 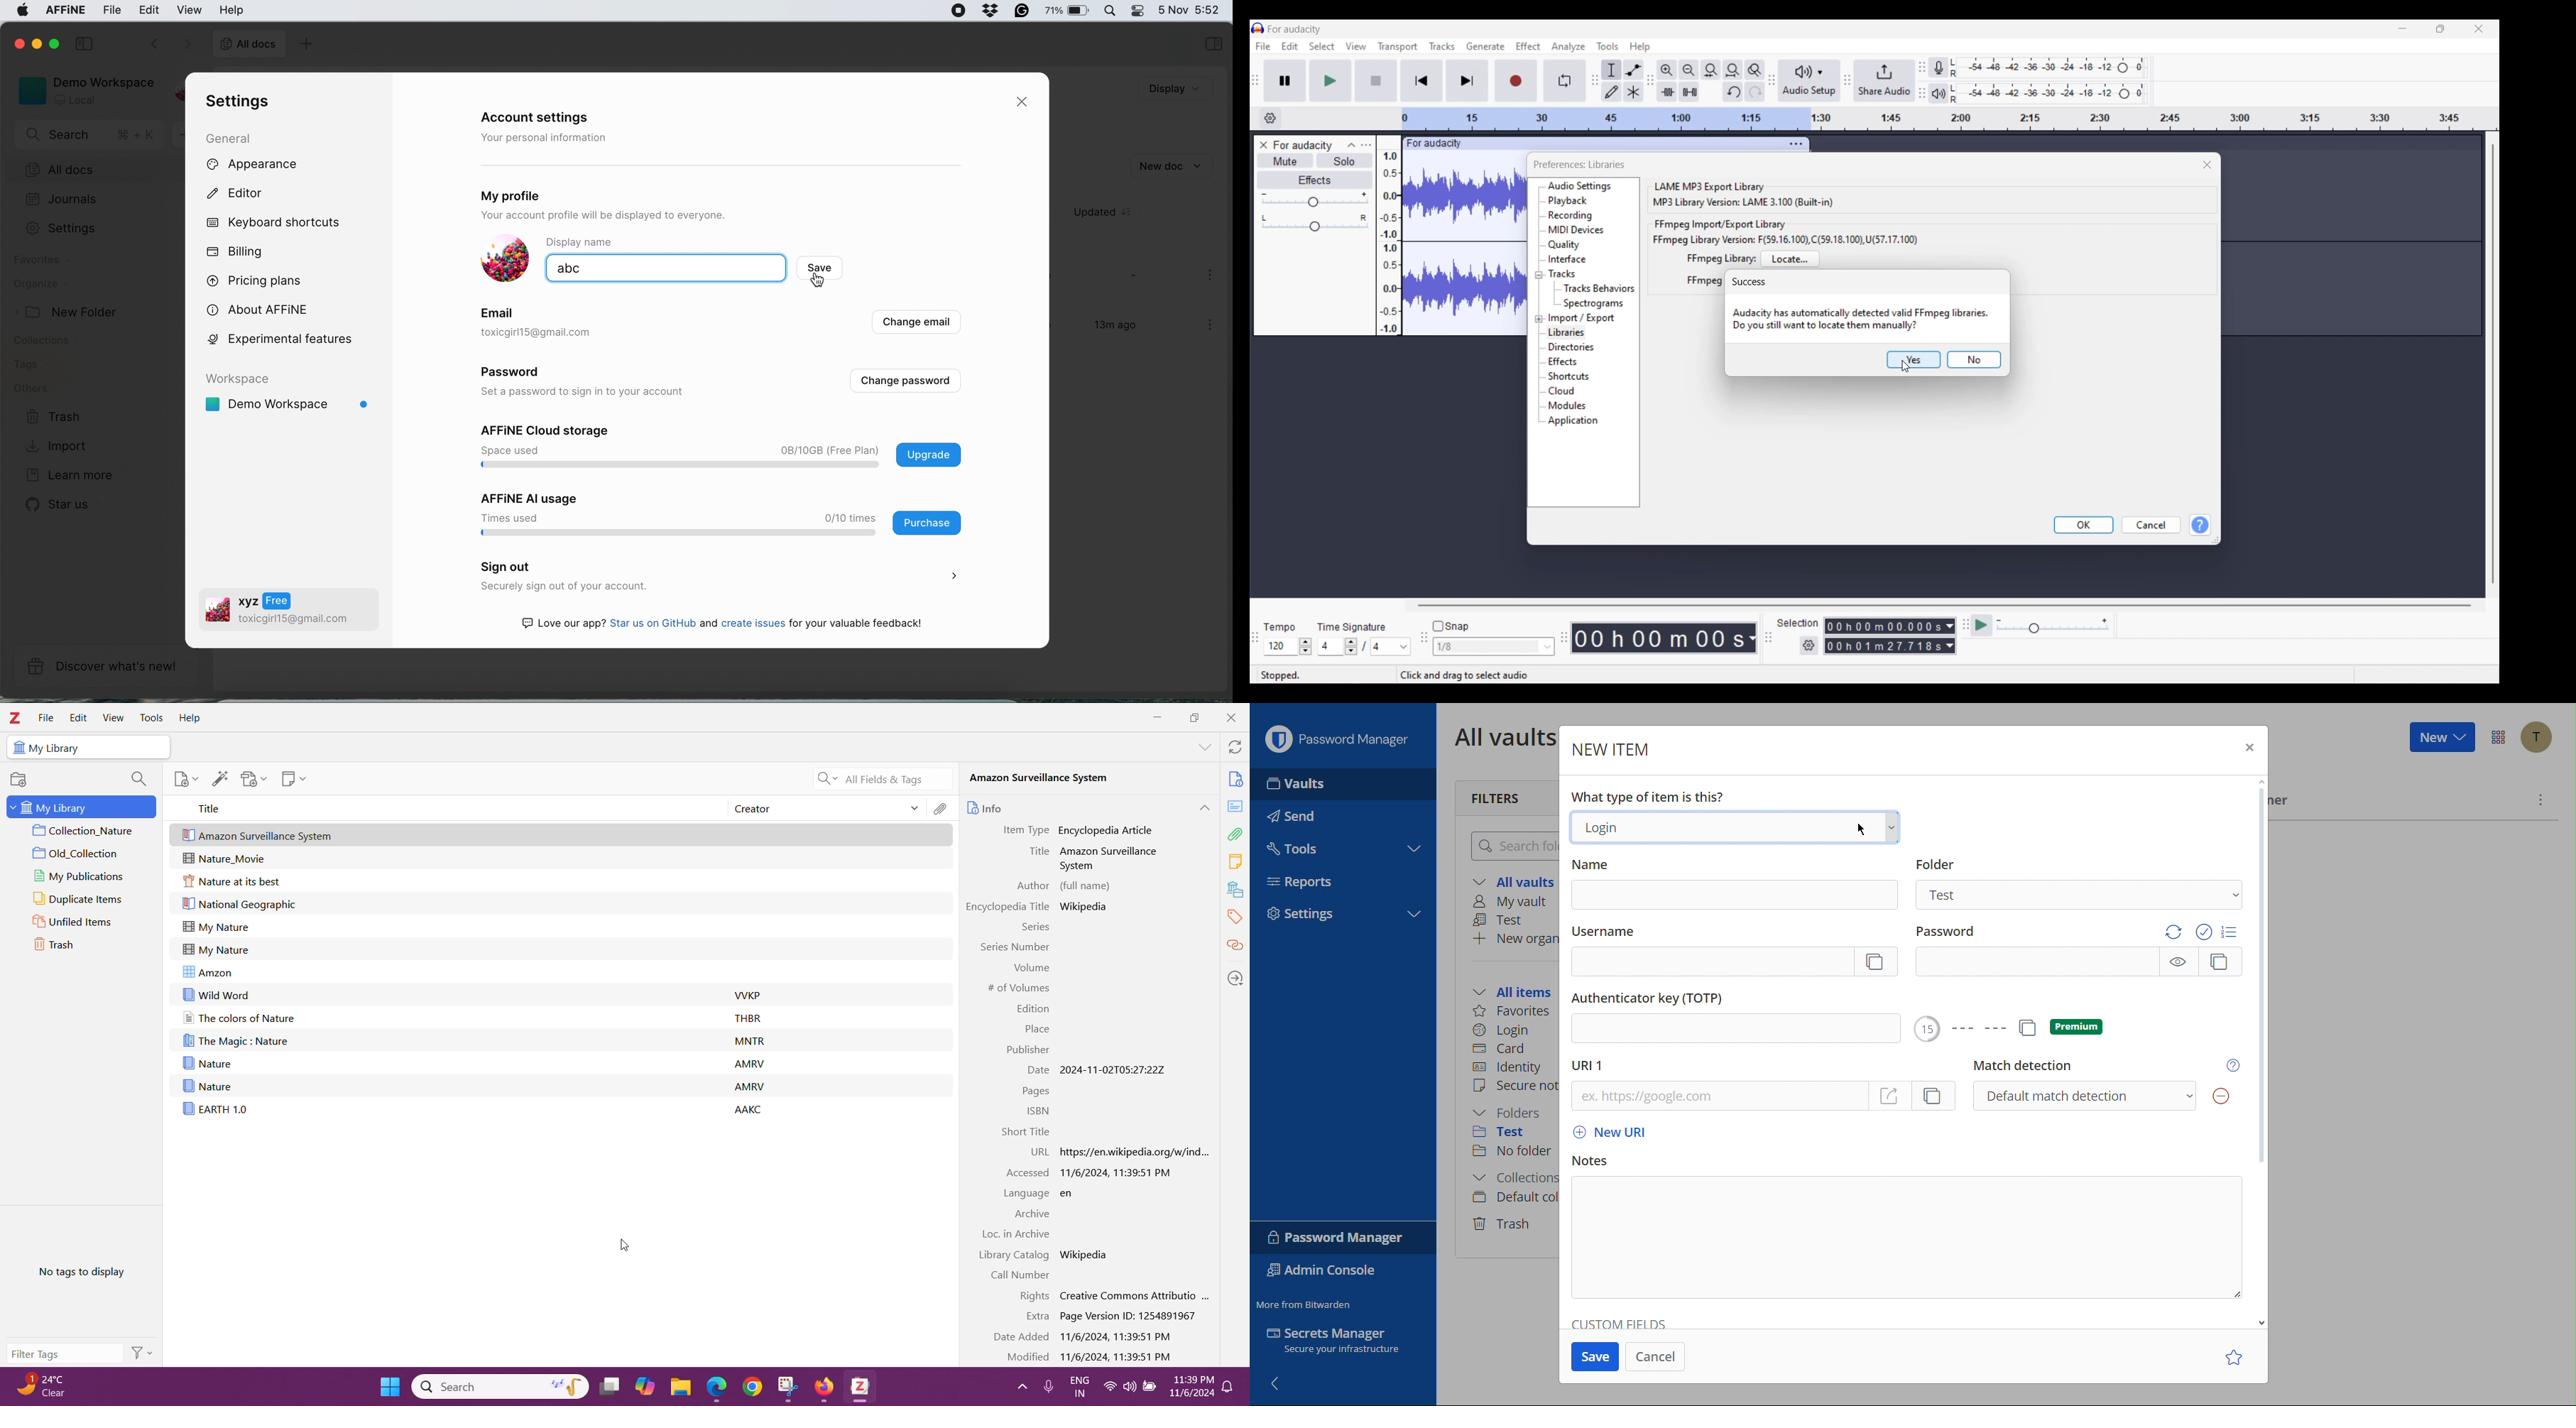 What do you see at coordinates (716, 1388) in the screenshot?
I see `edge` at bounding box center [716, 1388].